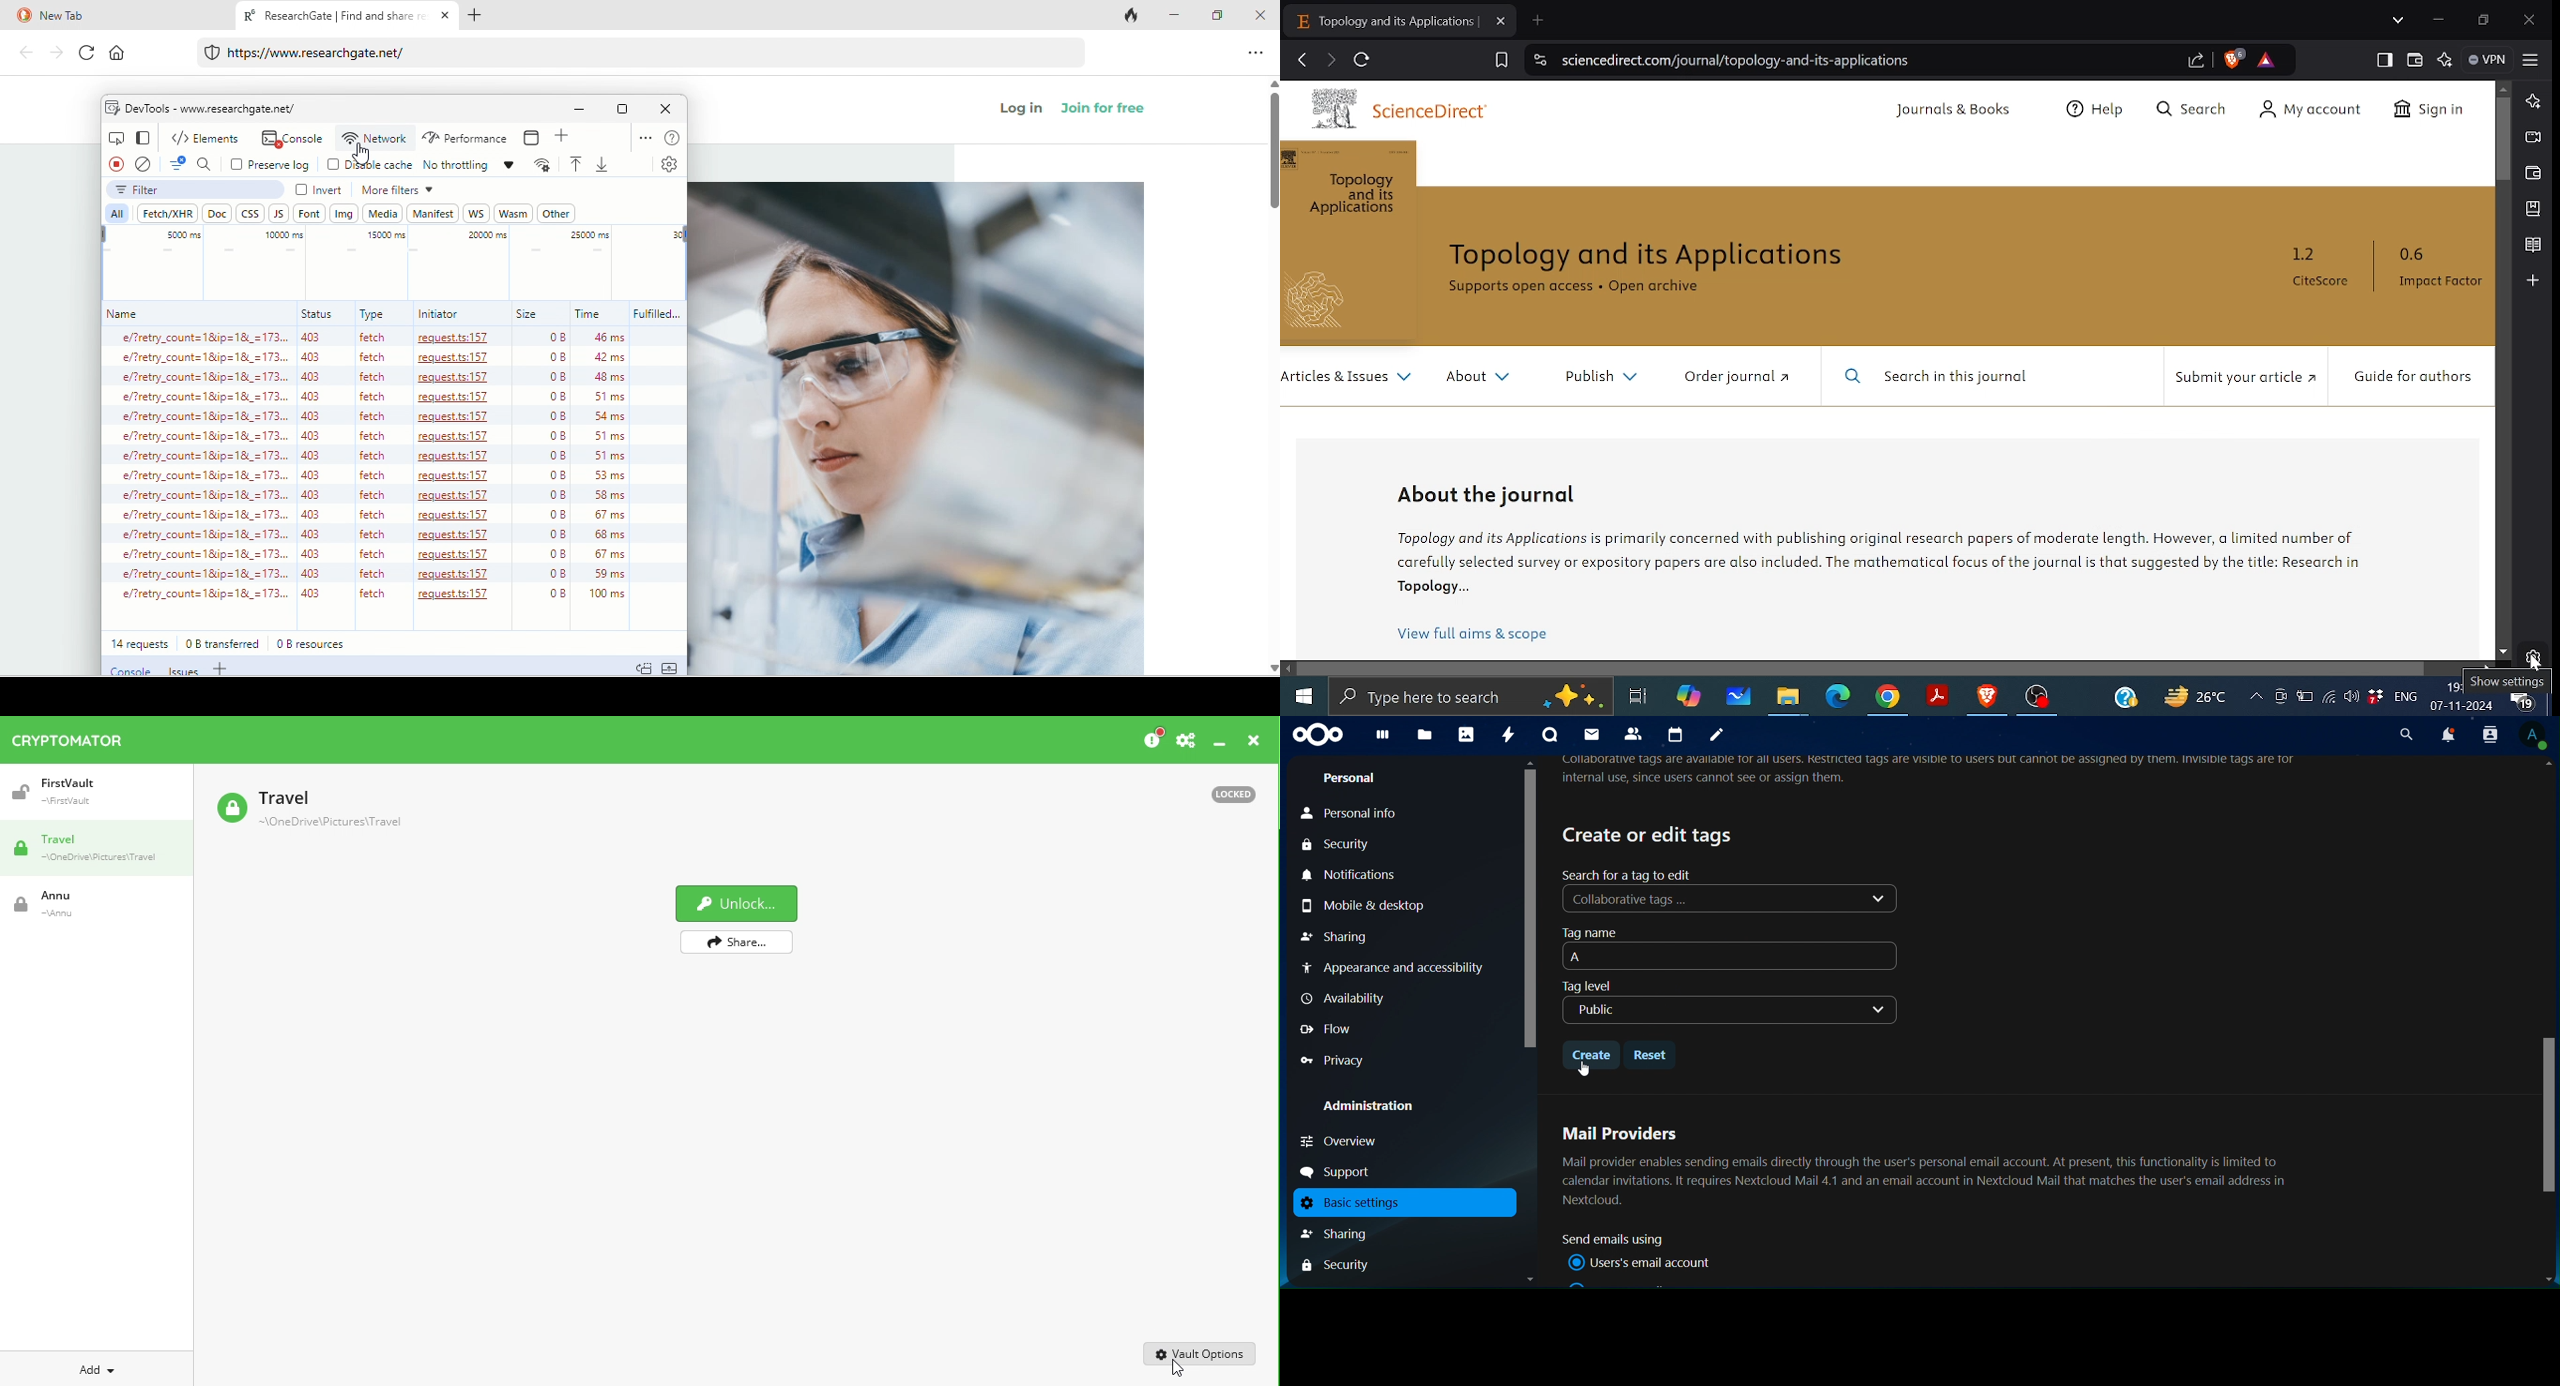 The width and height of the screenshot is (2576, 1400). Describe the element at coordinates (1336, 1266) in the screenshot. I see `Security` at that location.